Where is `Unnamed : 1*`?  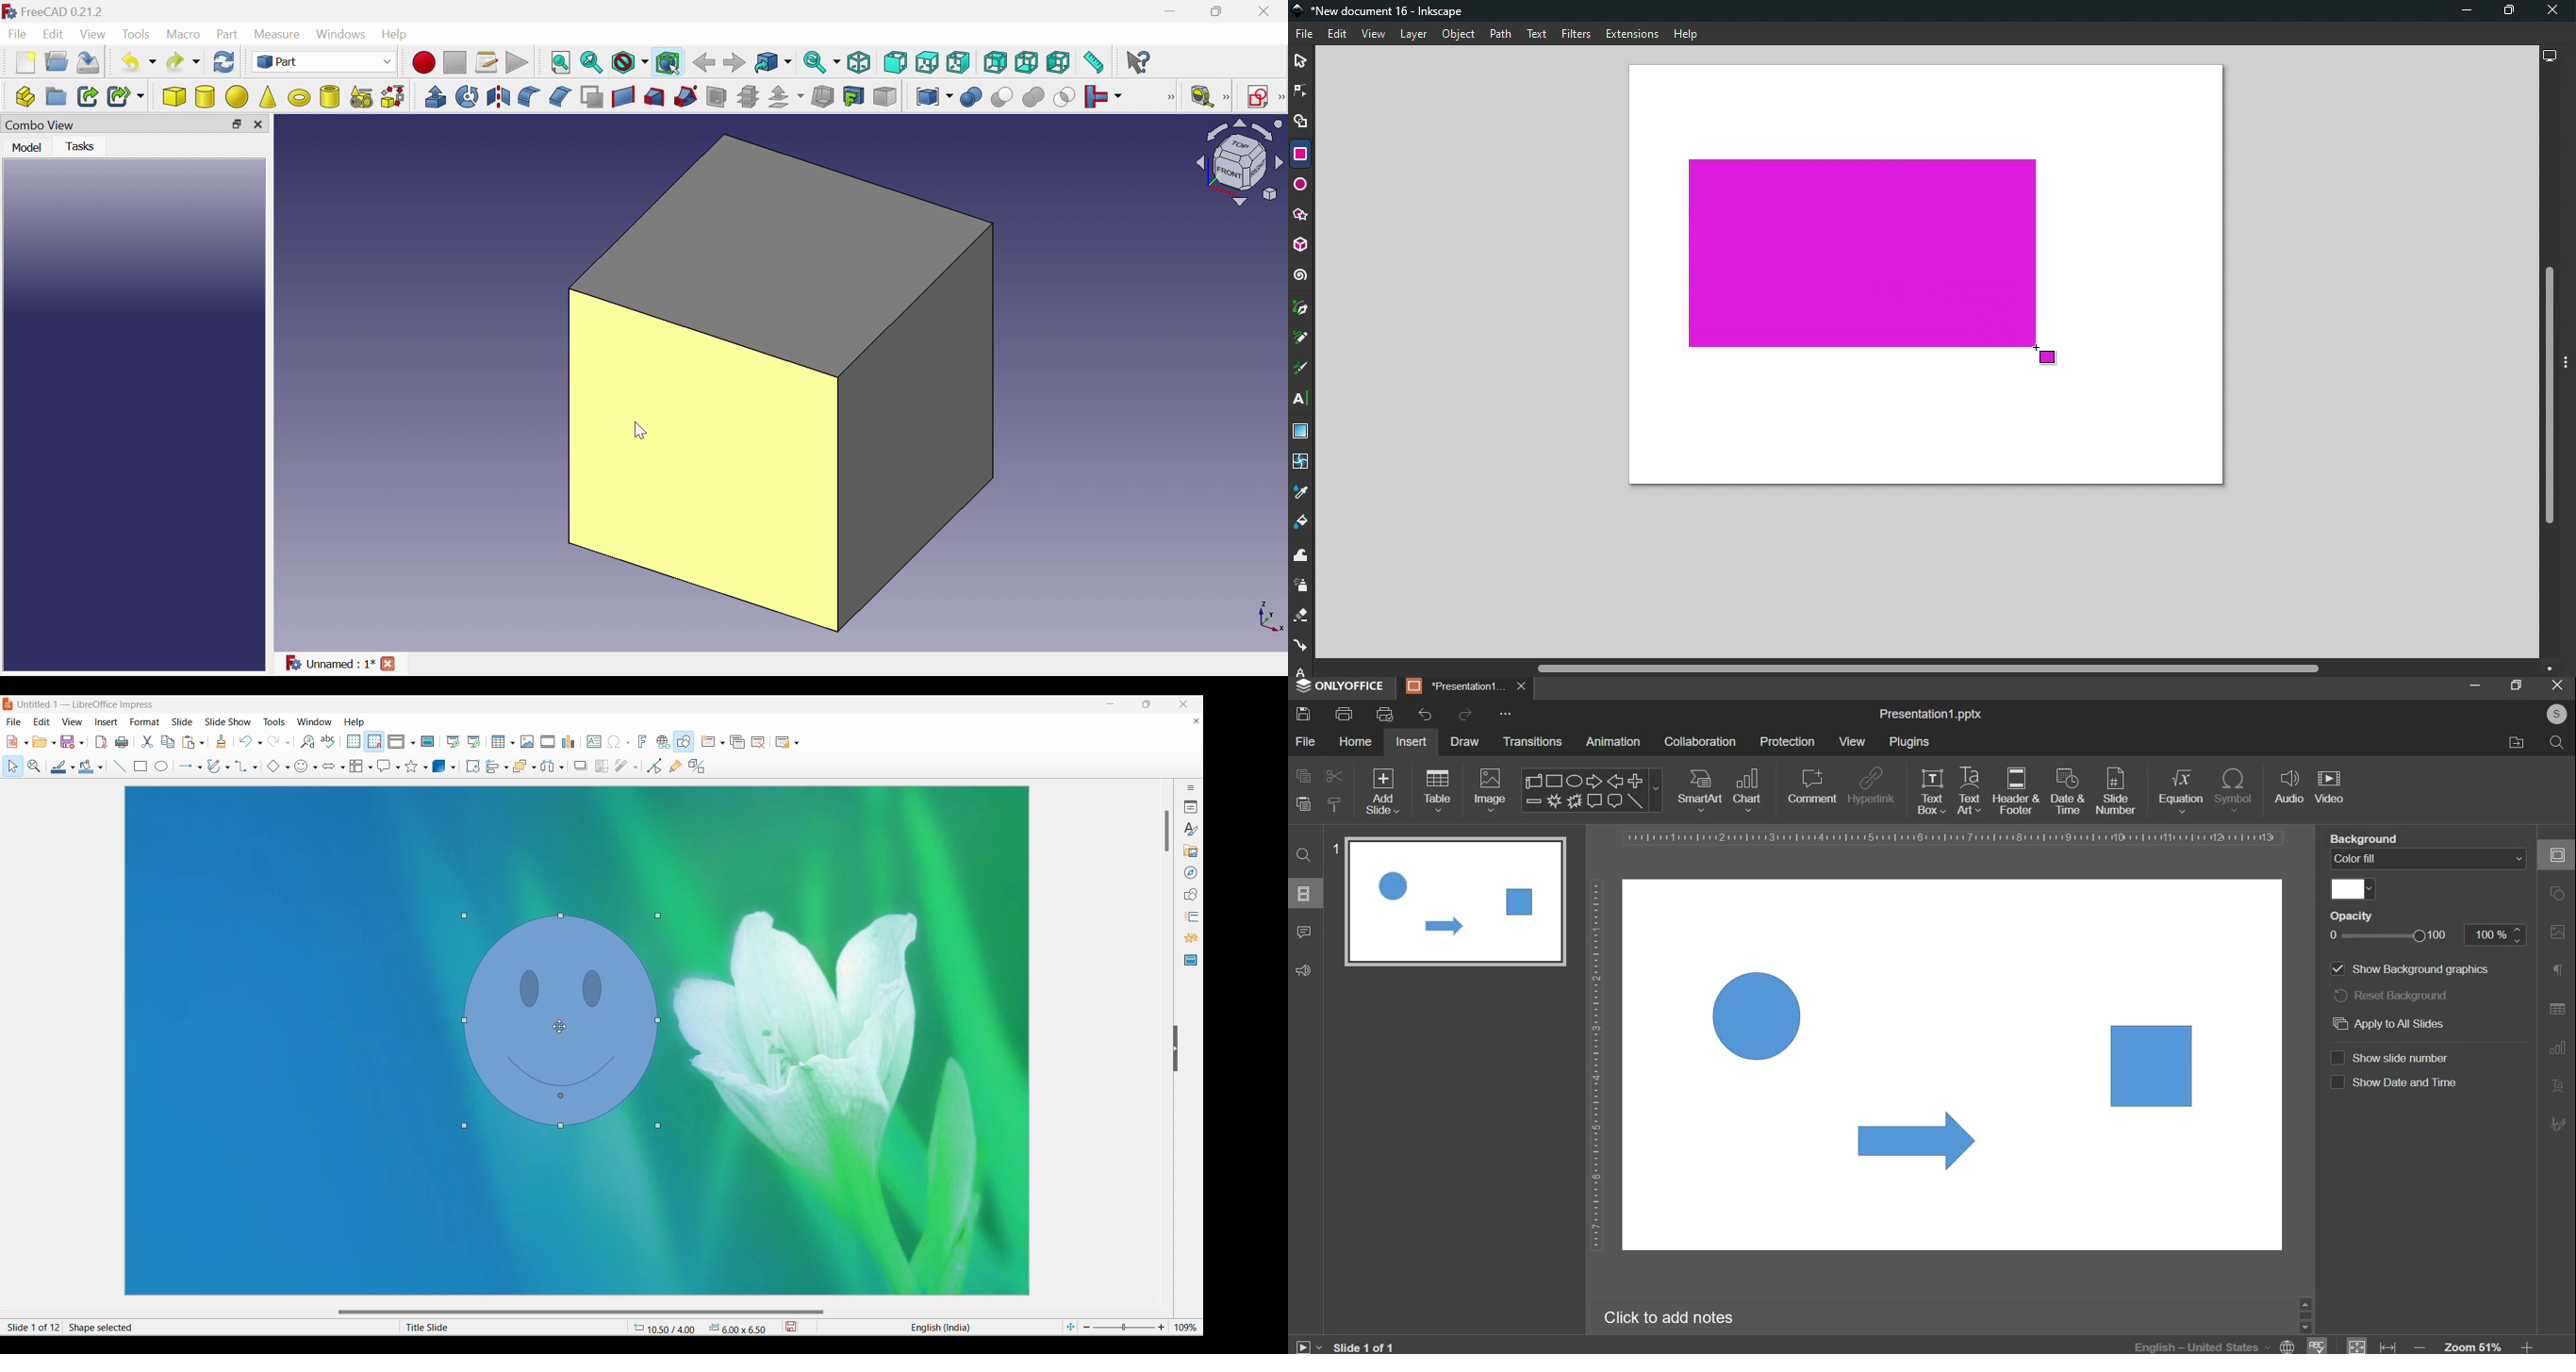 Unnamed : 1* is located at coordinates (329, 664).